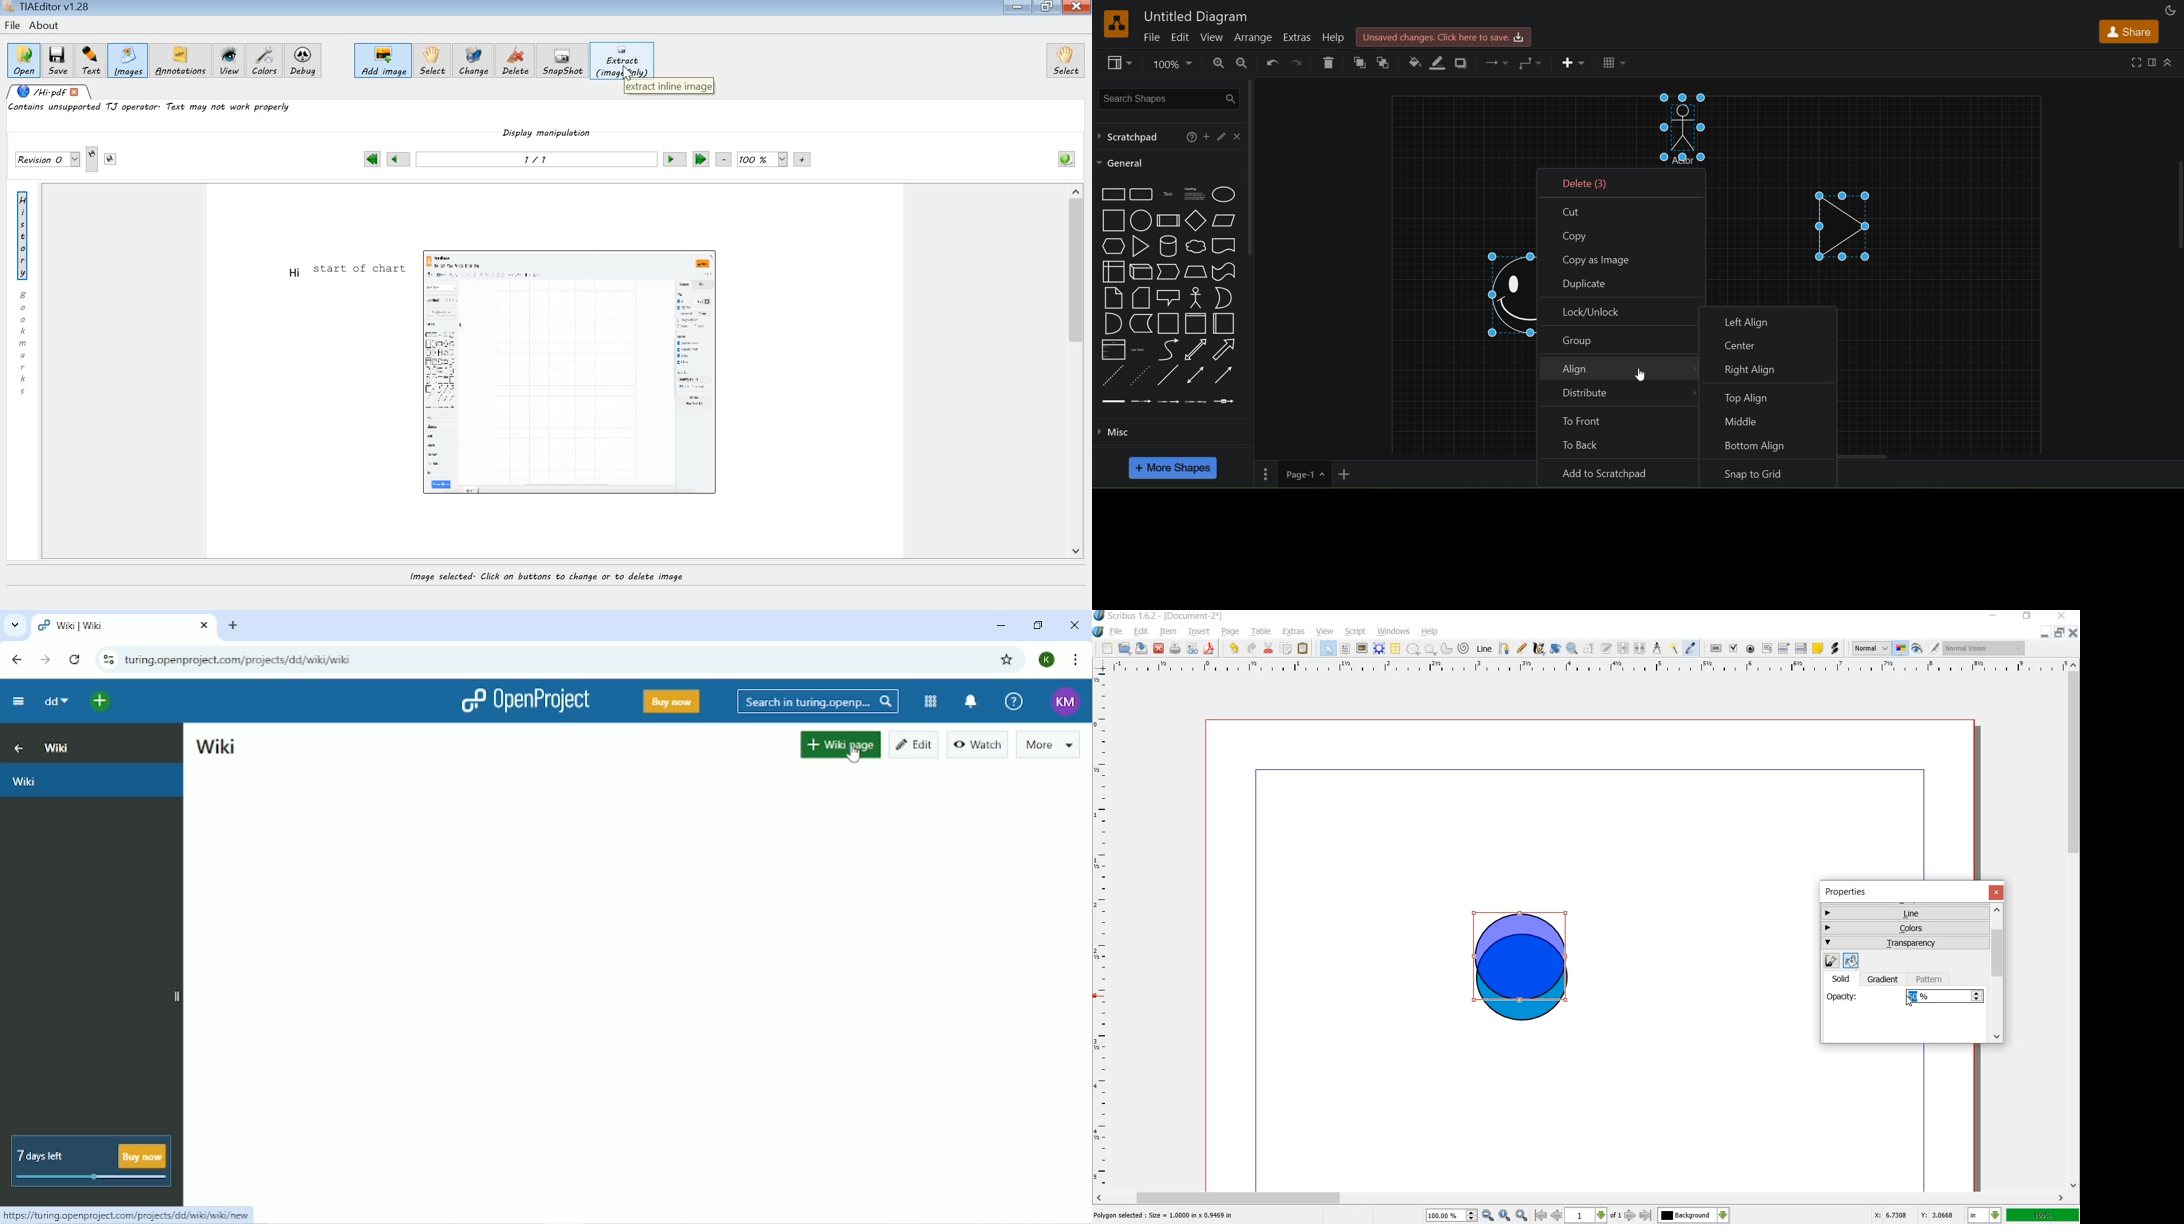 The image size is (2184, 1232). What do you see at coordinates (1226, 350) in the screenshot?
I see `arrow` at bounding box center [1226, 350].